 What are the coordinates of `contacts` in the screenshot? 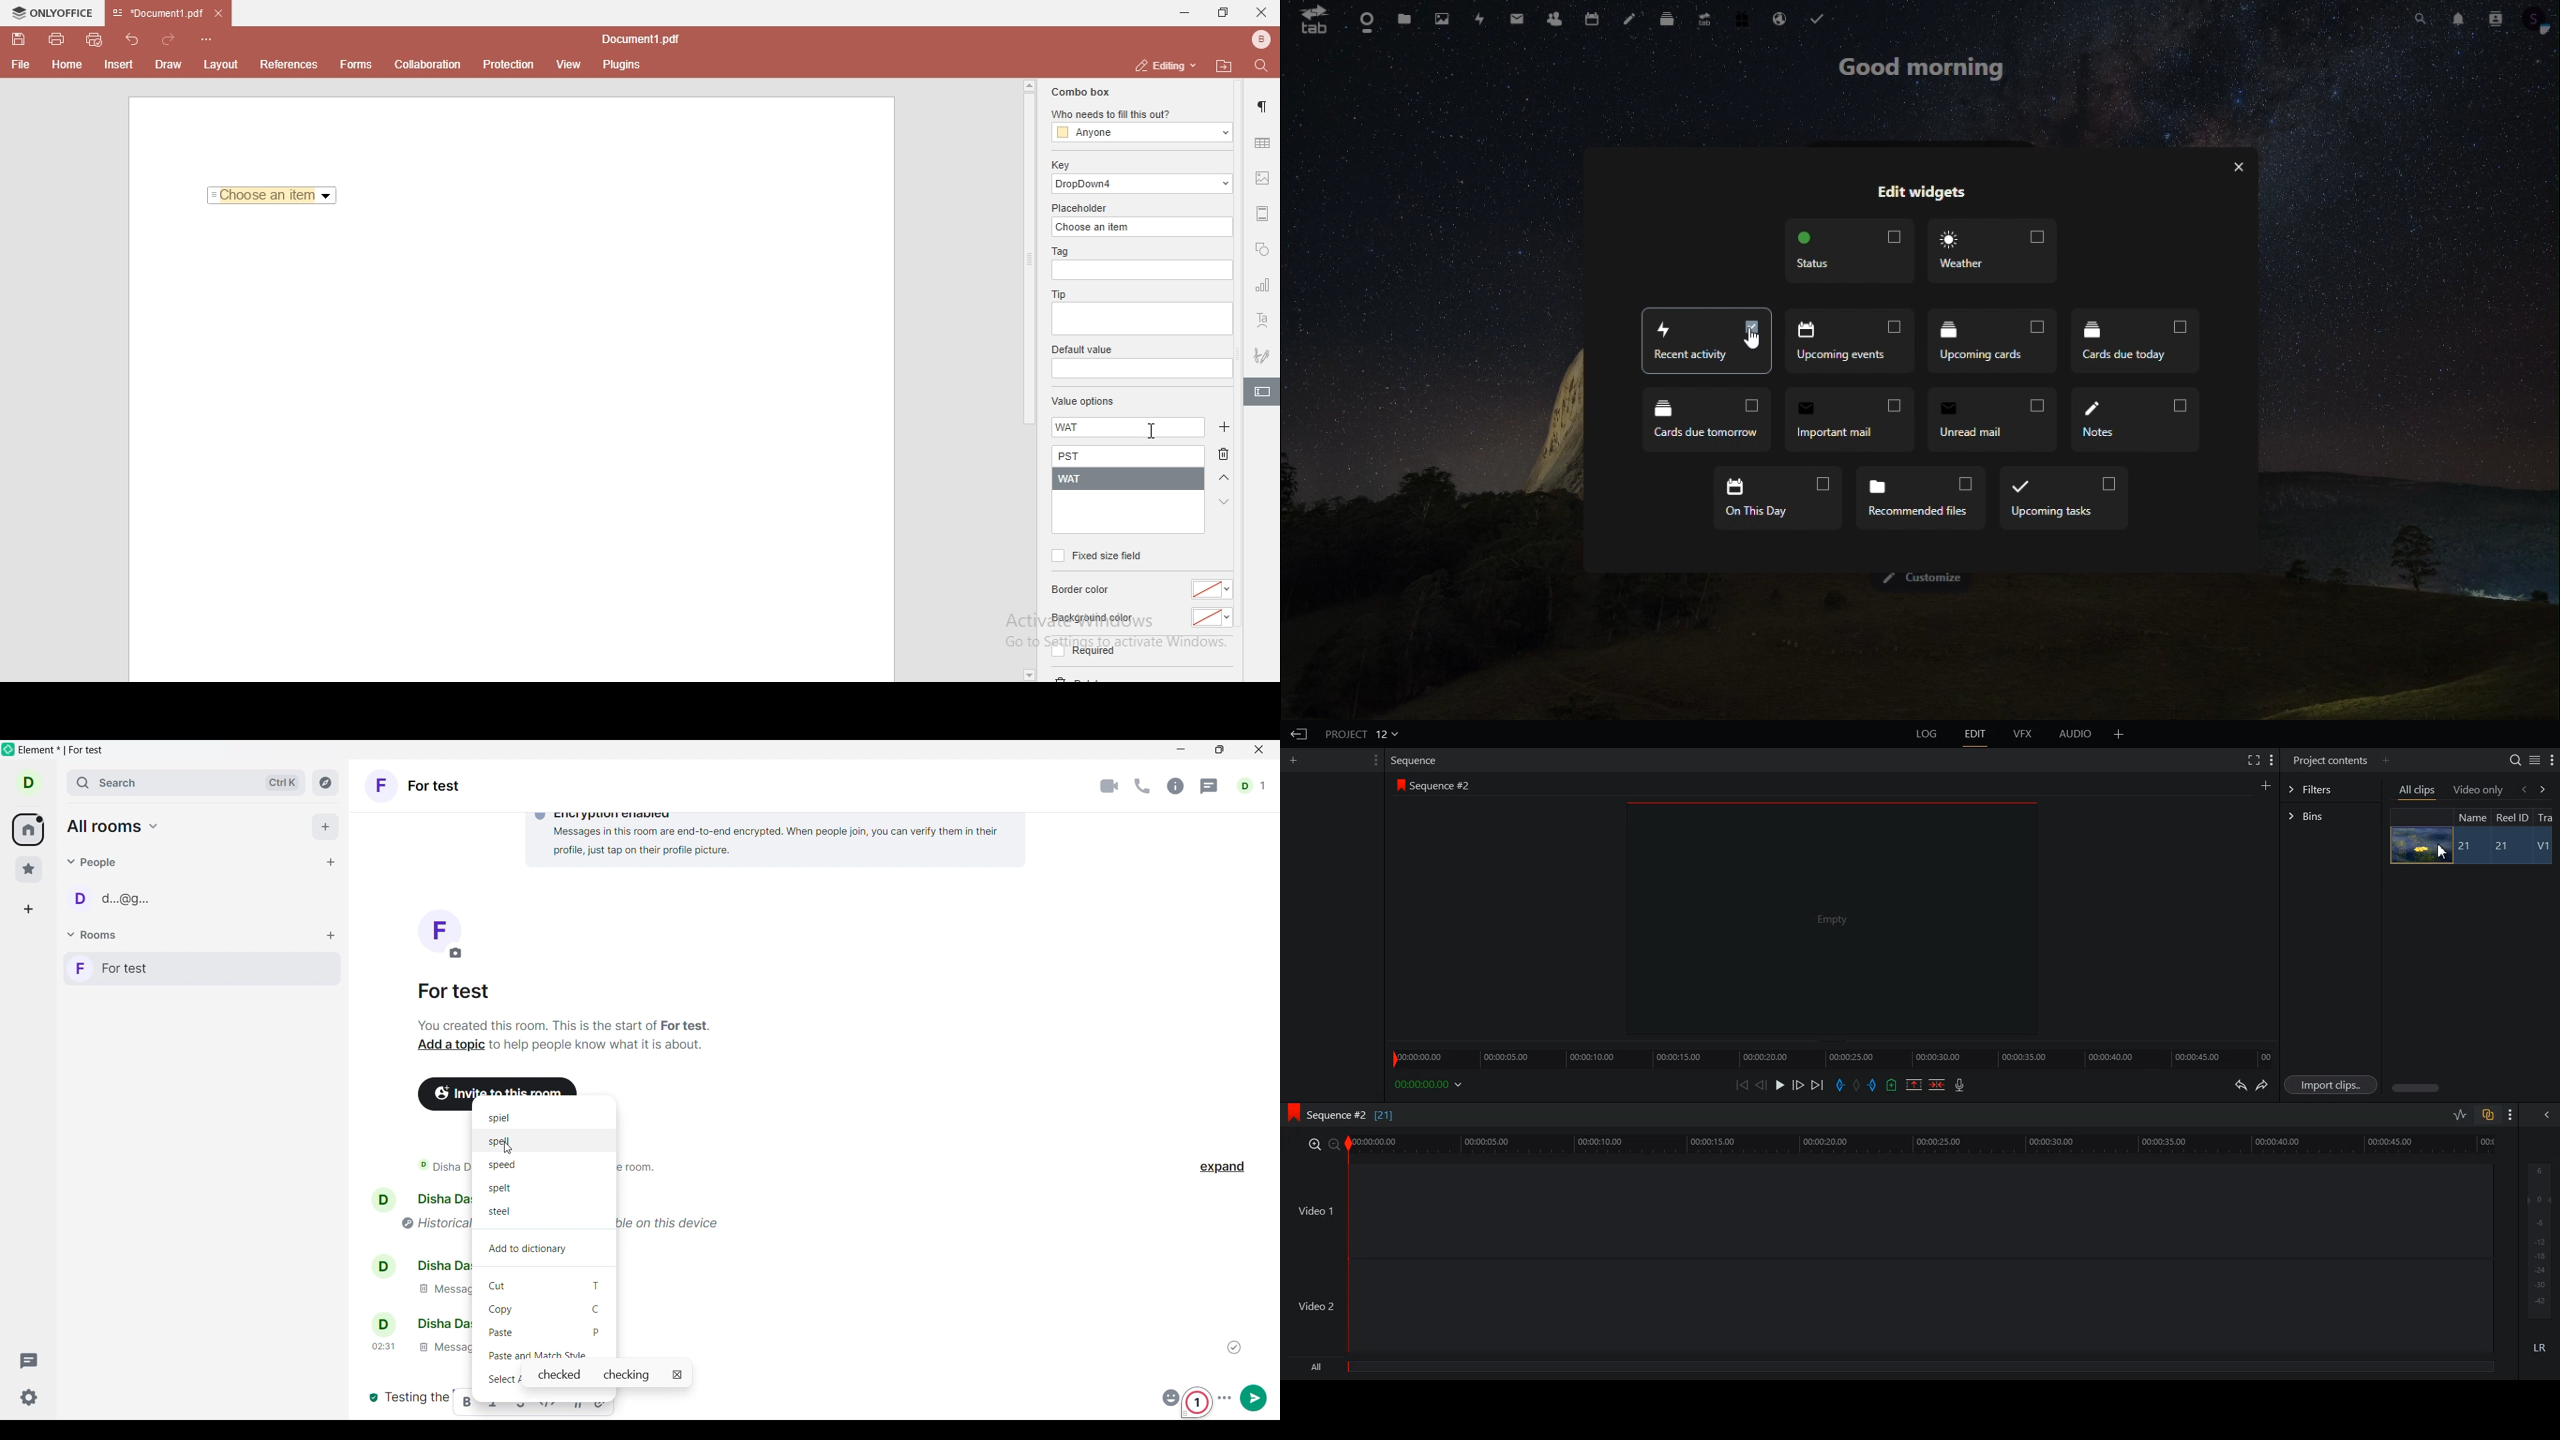 It's located at (1556, 19).